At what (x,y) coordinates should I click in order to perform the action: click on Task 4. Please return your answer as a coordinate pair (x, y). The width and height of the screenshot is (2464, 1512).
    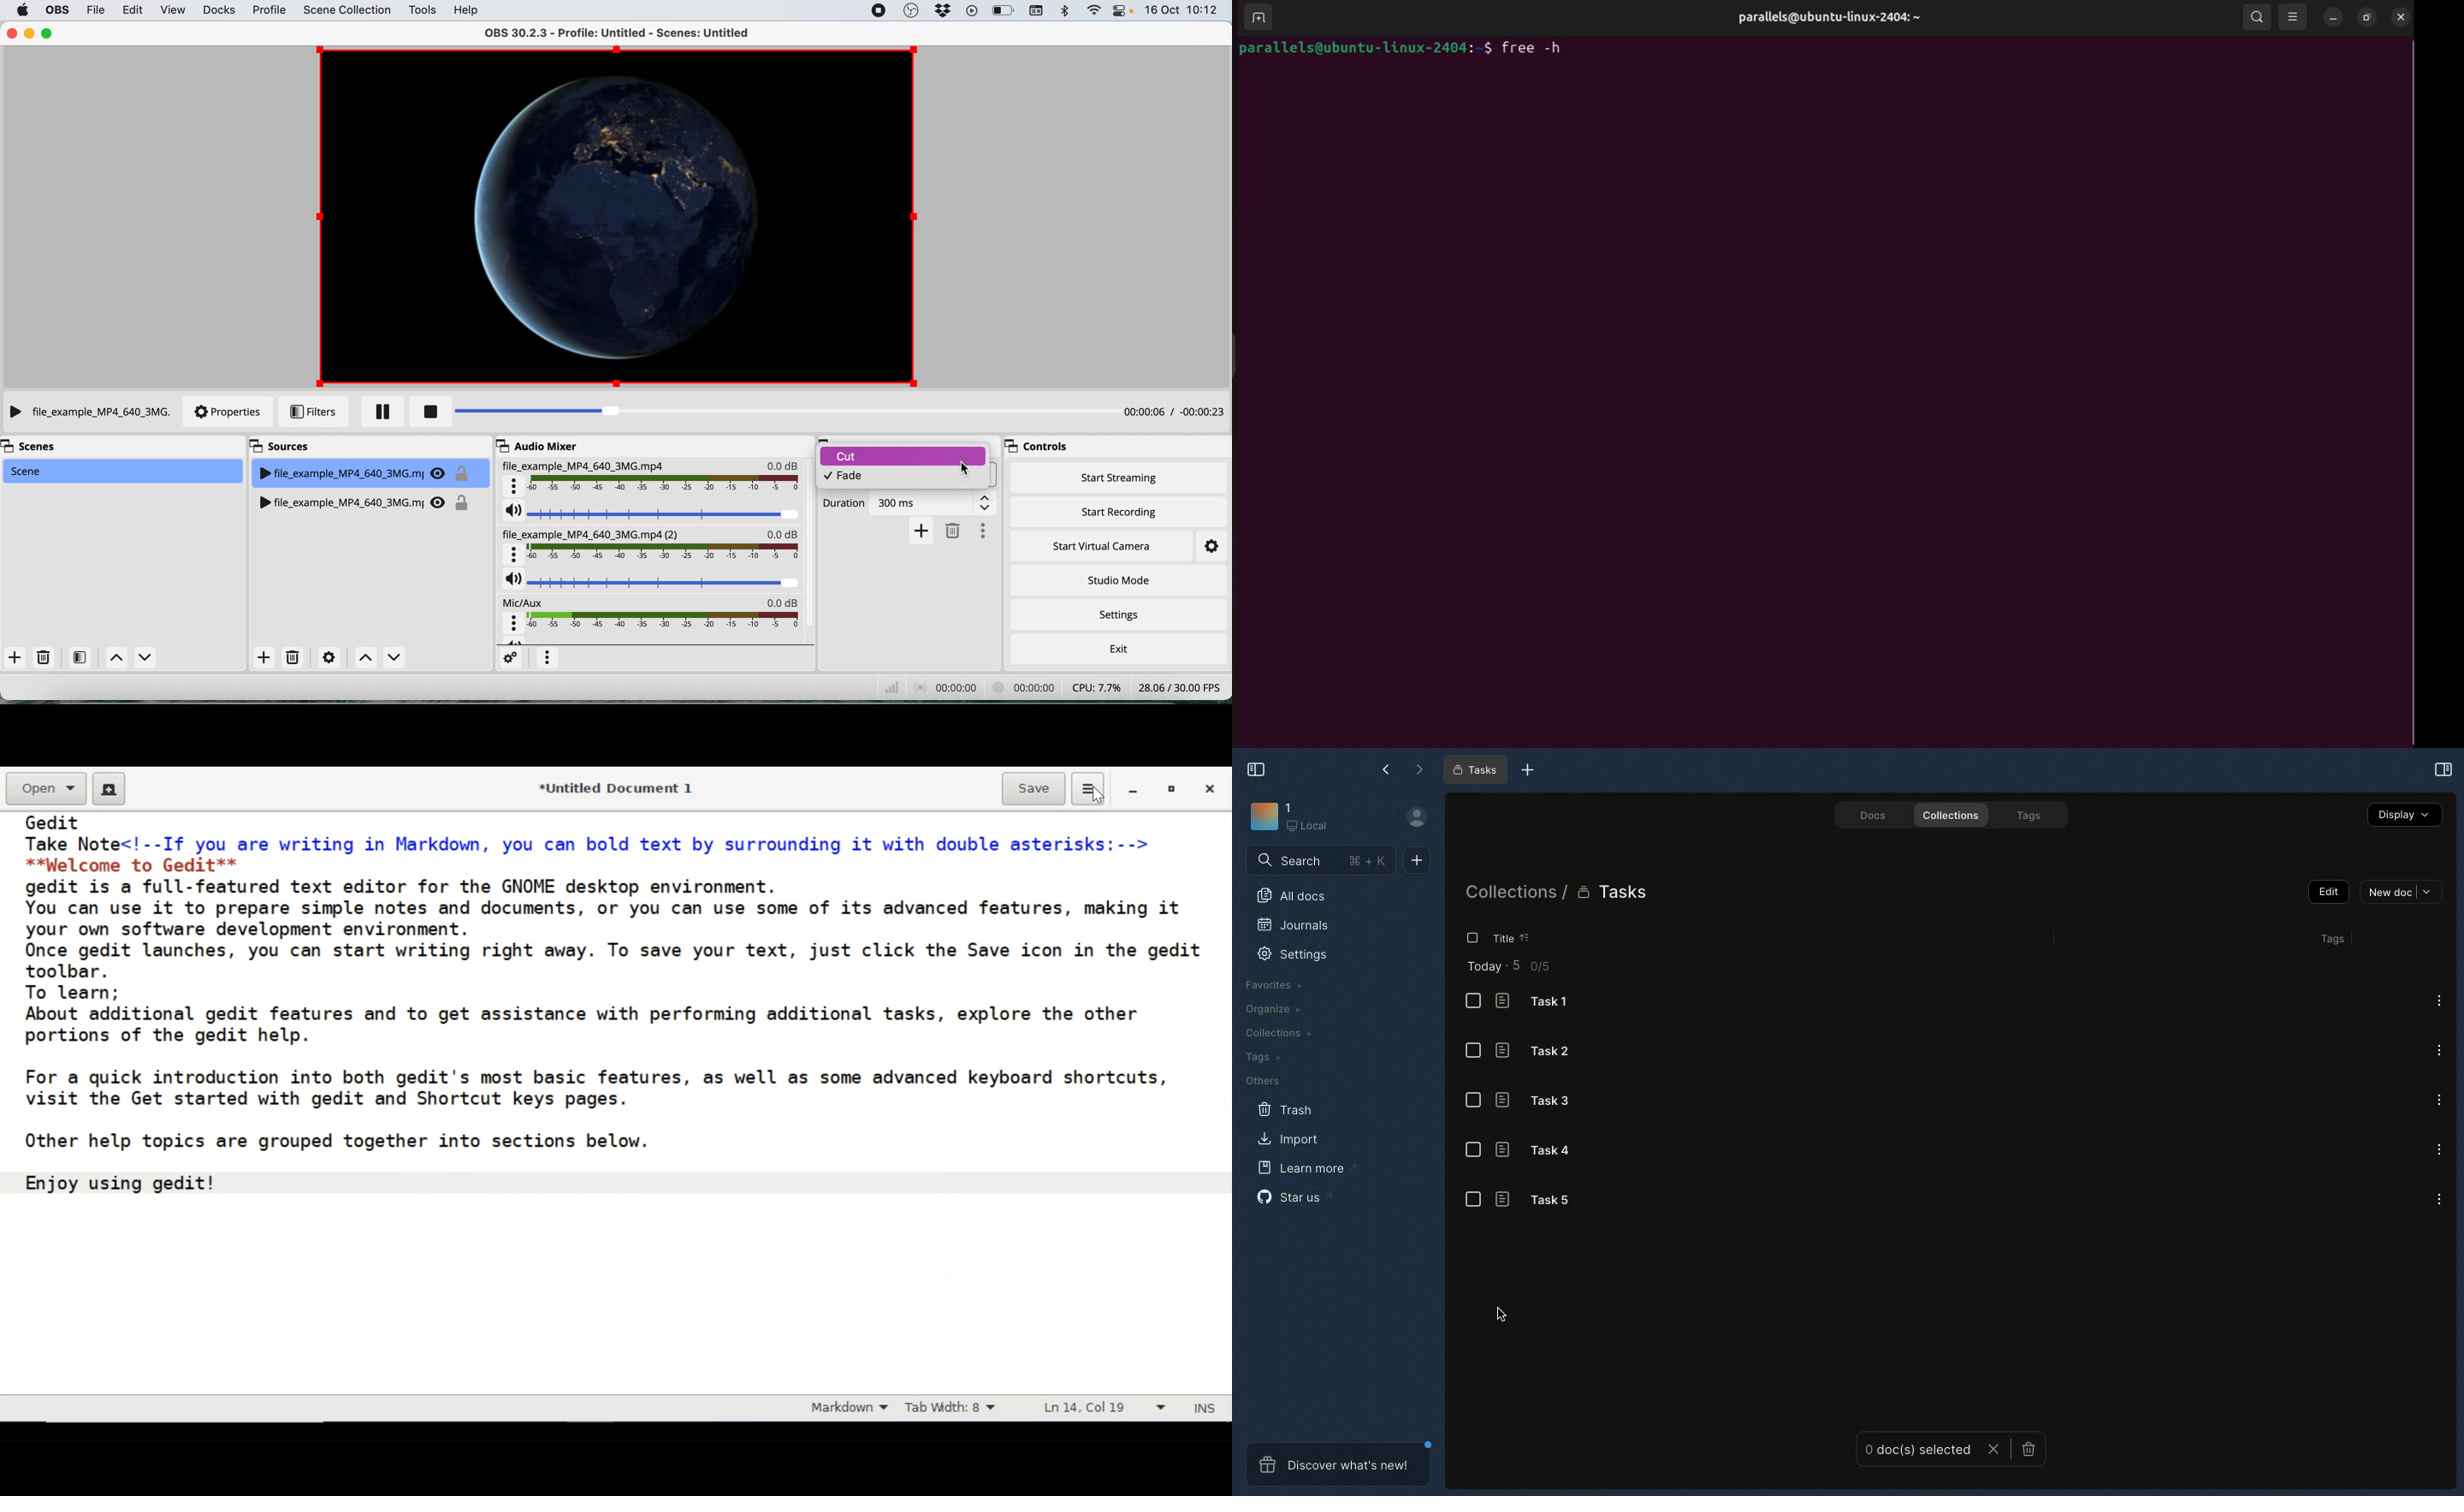
    Looking at the image, I should click on (1537, 1151).